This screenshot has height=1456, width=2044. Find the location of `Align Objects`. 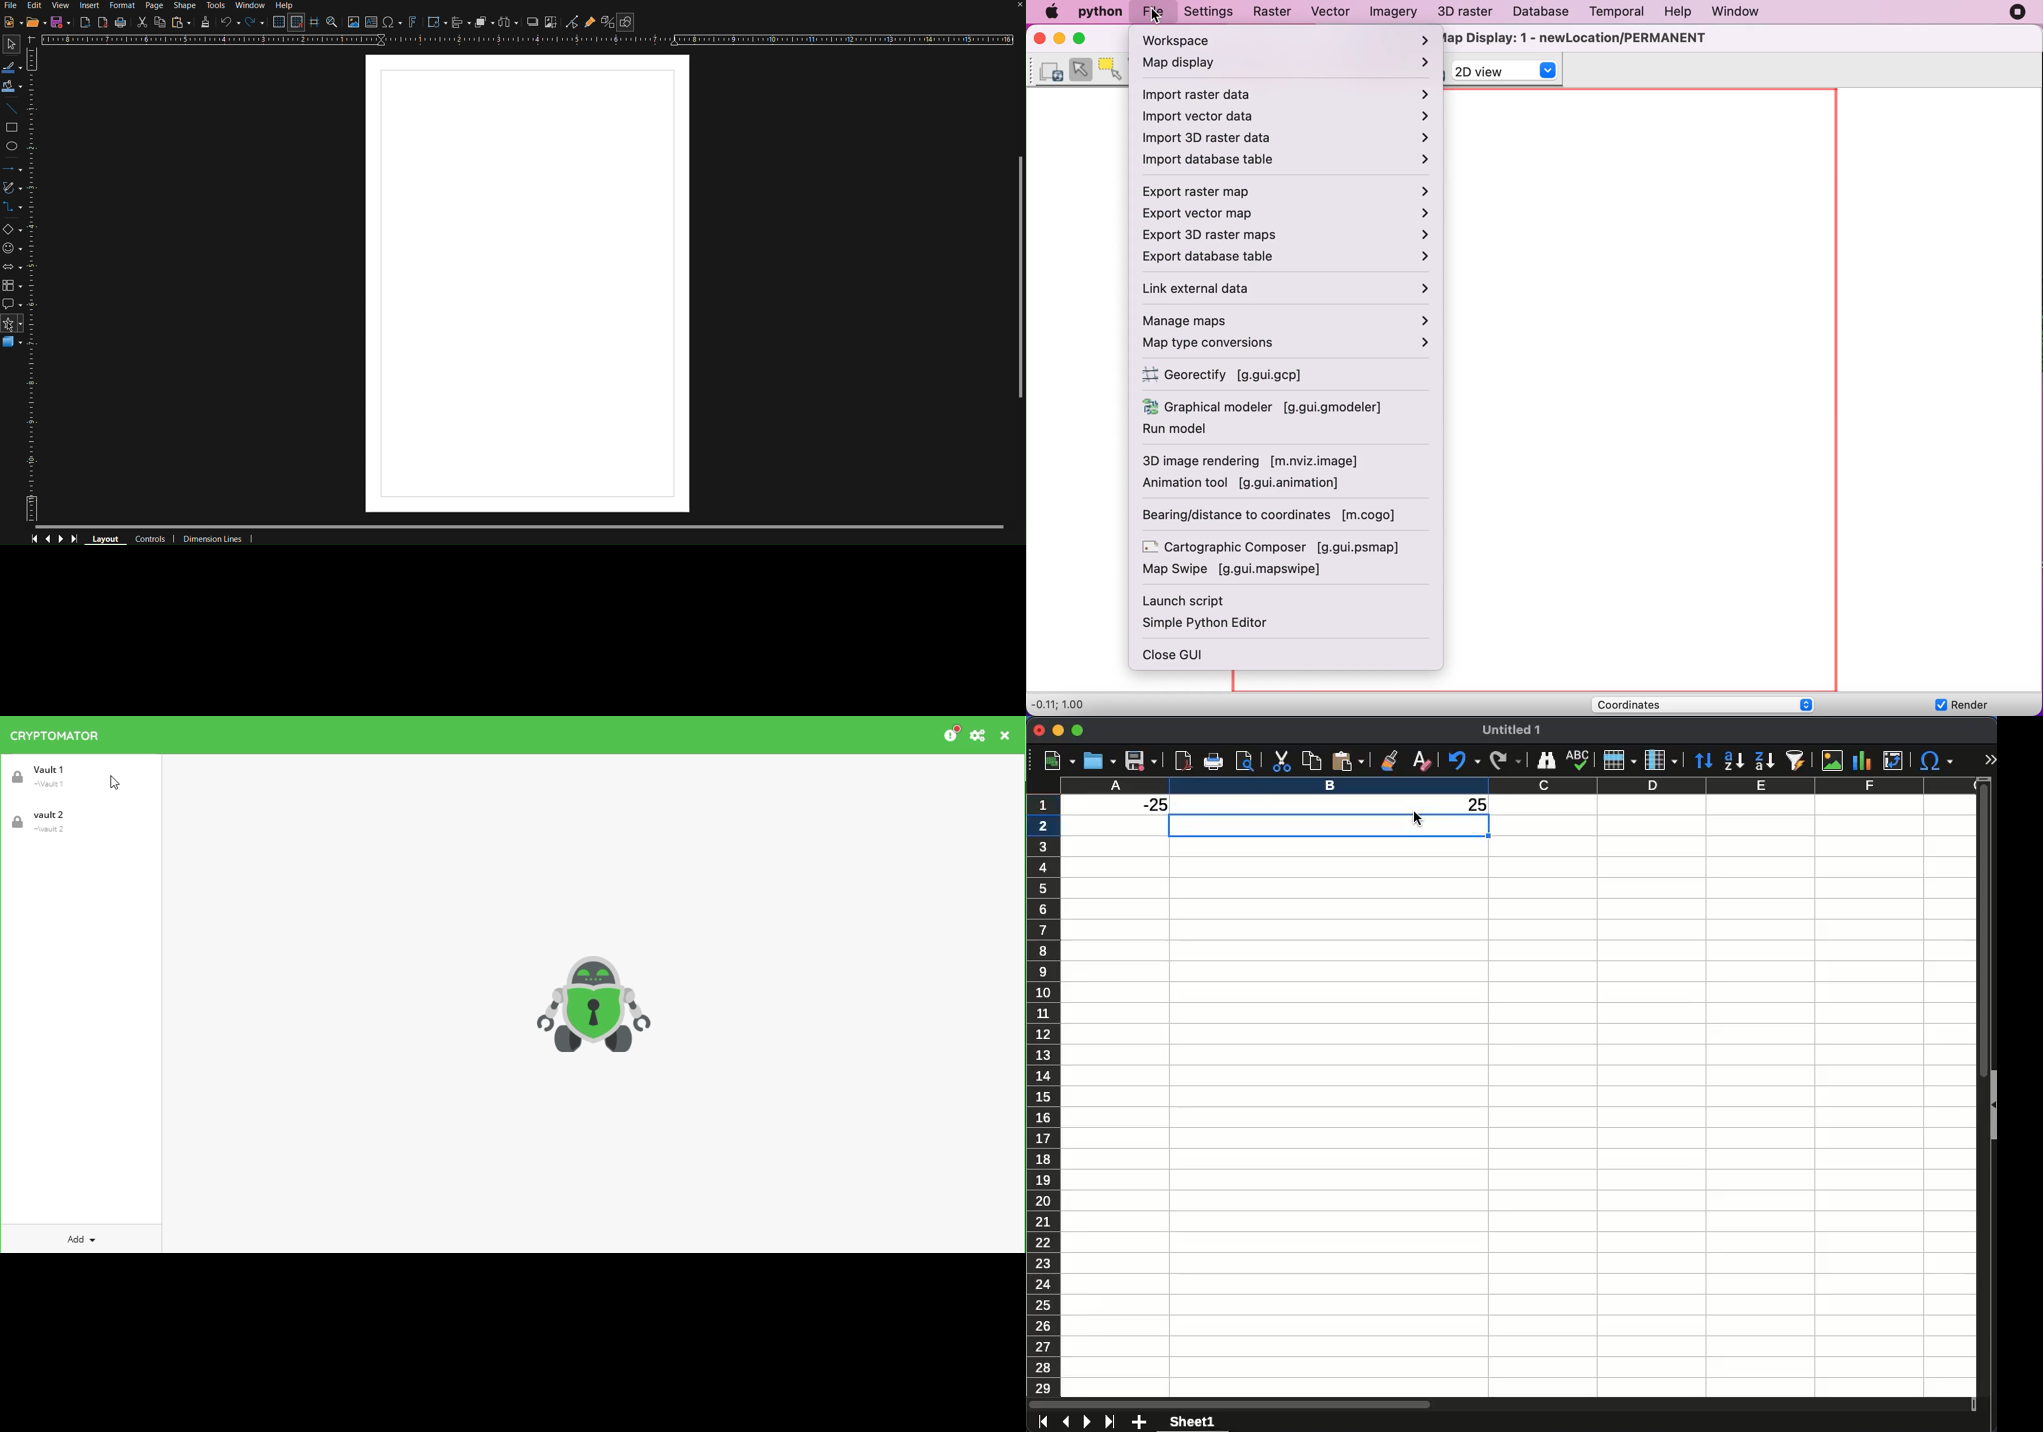

Align Objects is located at coordinates (458, 24).